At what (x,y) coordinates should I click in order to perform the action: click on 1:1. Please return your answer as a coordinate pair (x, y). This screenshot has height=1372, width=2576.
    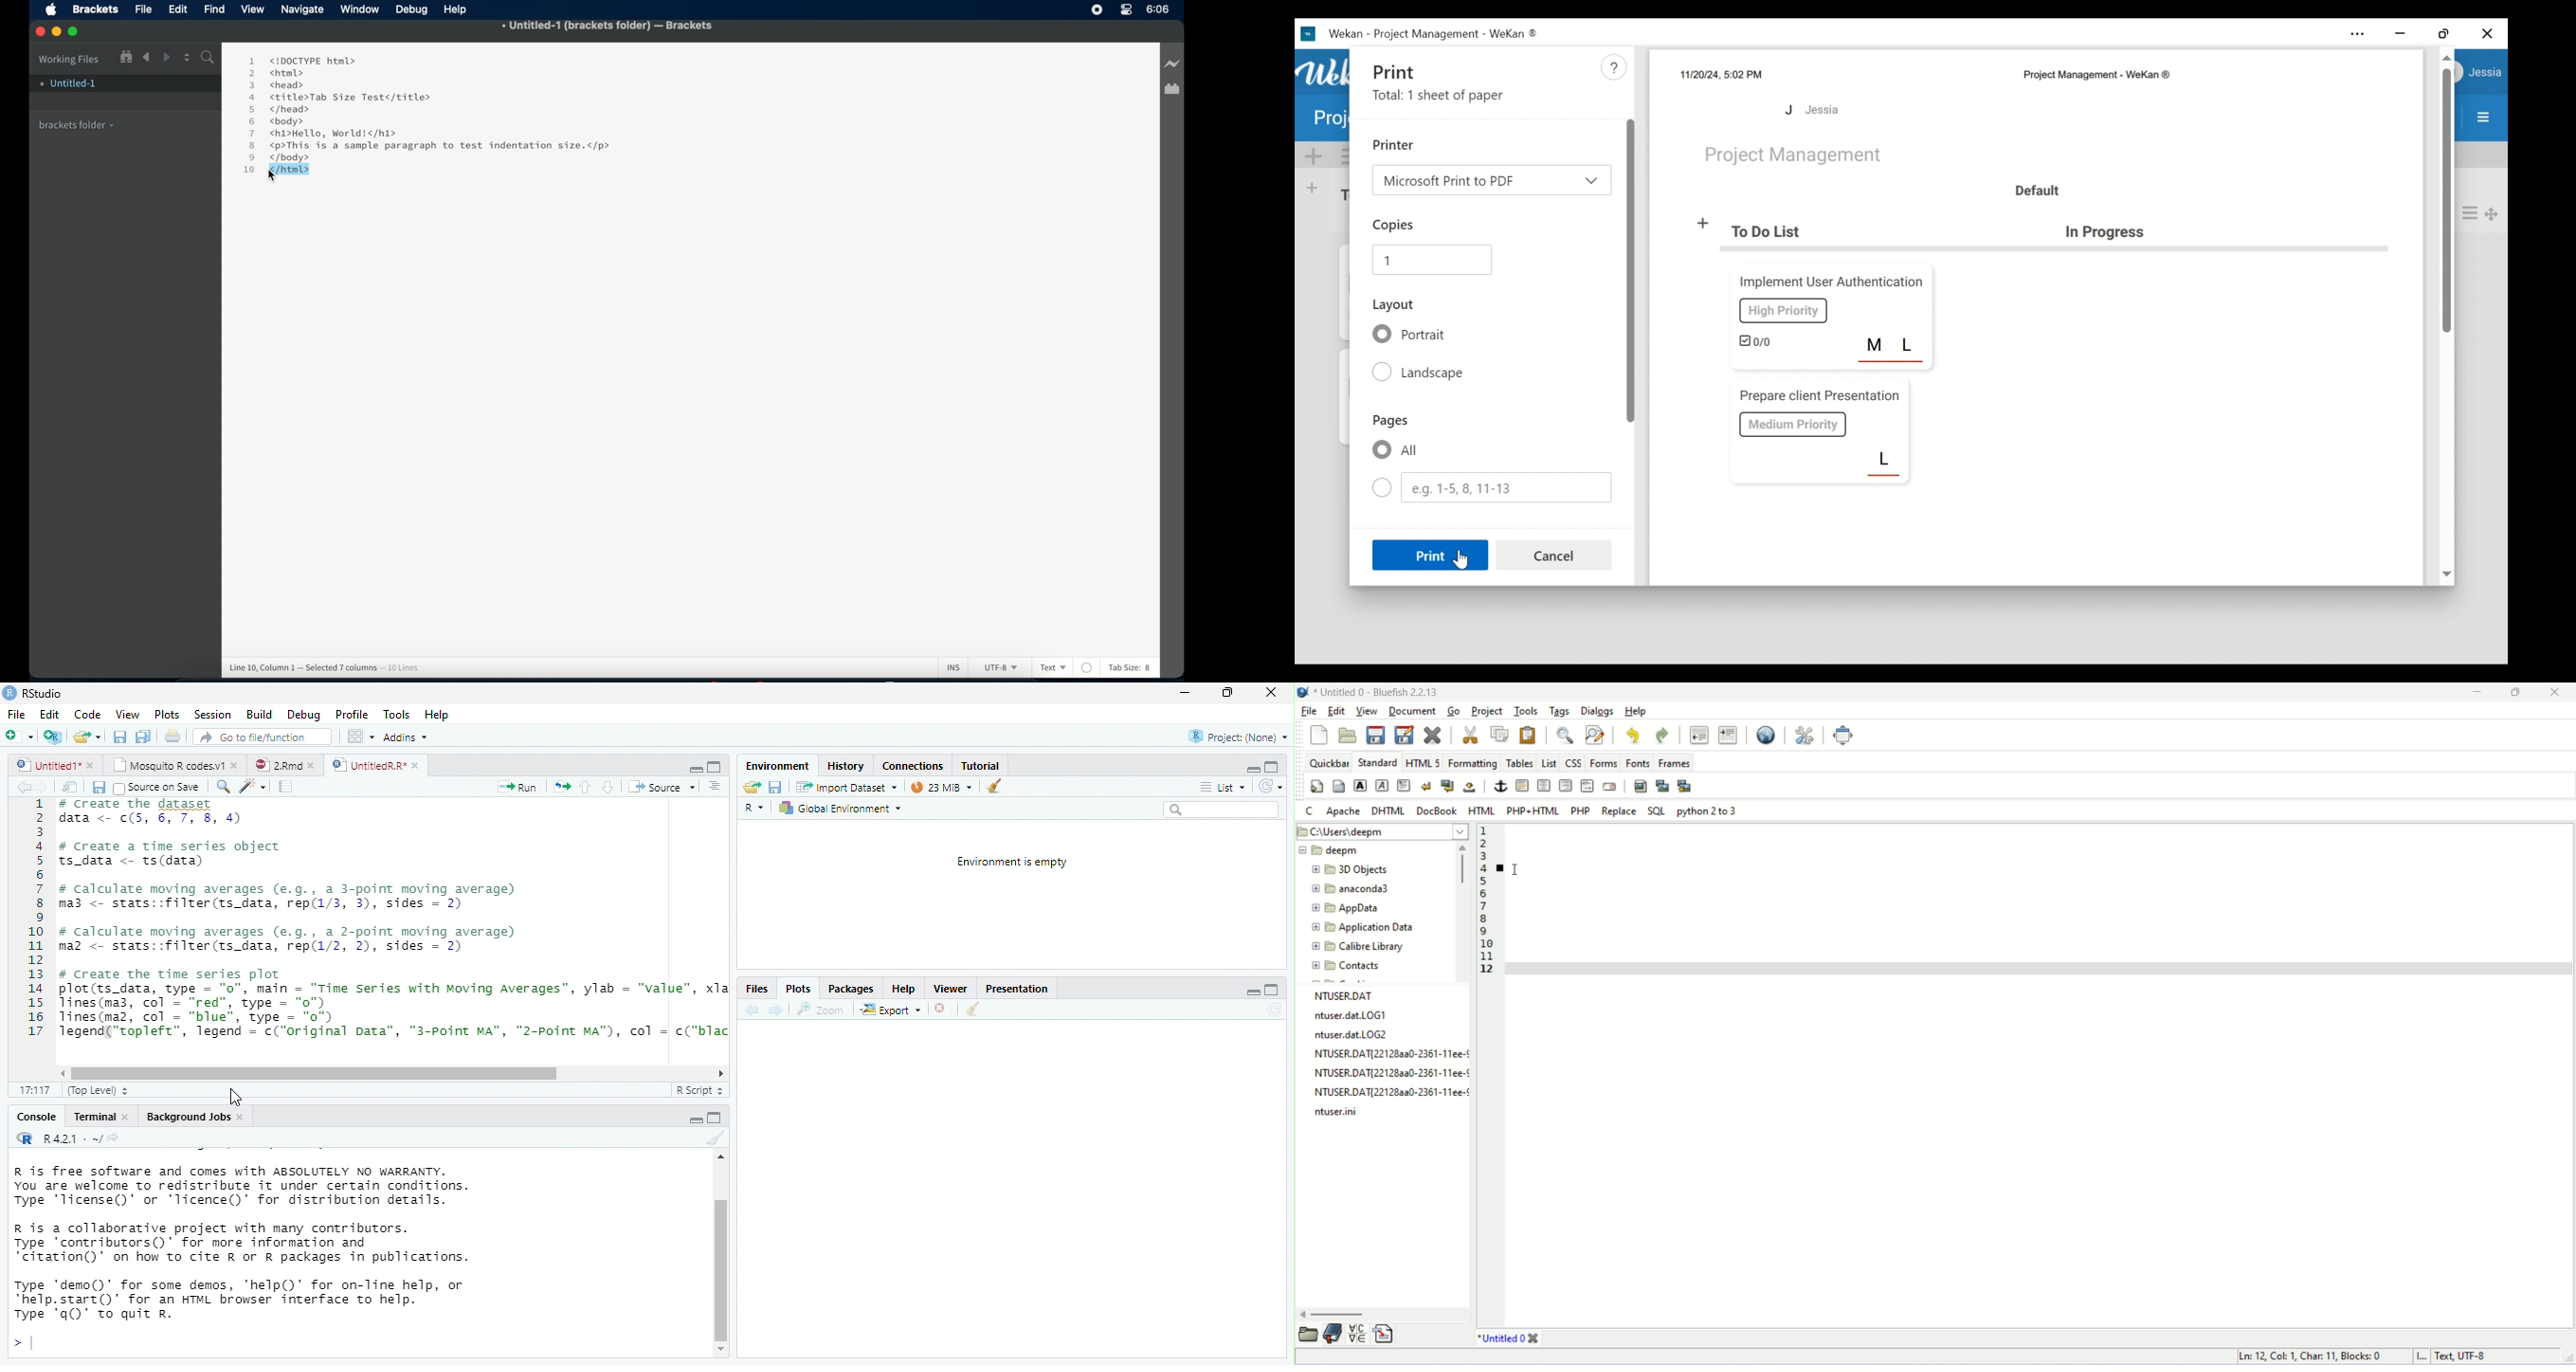
    Looking at the image, I should click on (32, 1091).